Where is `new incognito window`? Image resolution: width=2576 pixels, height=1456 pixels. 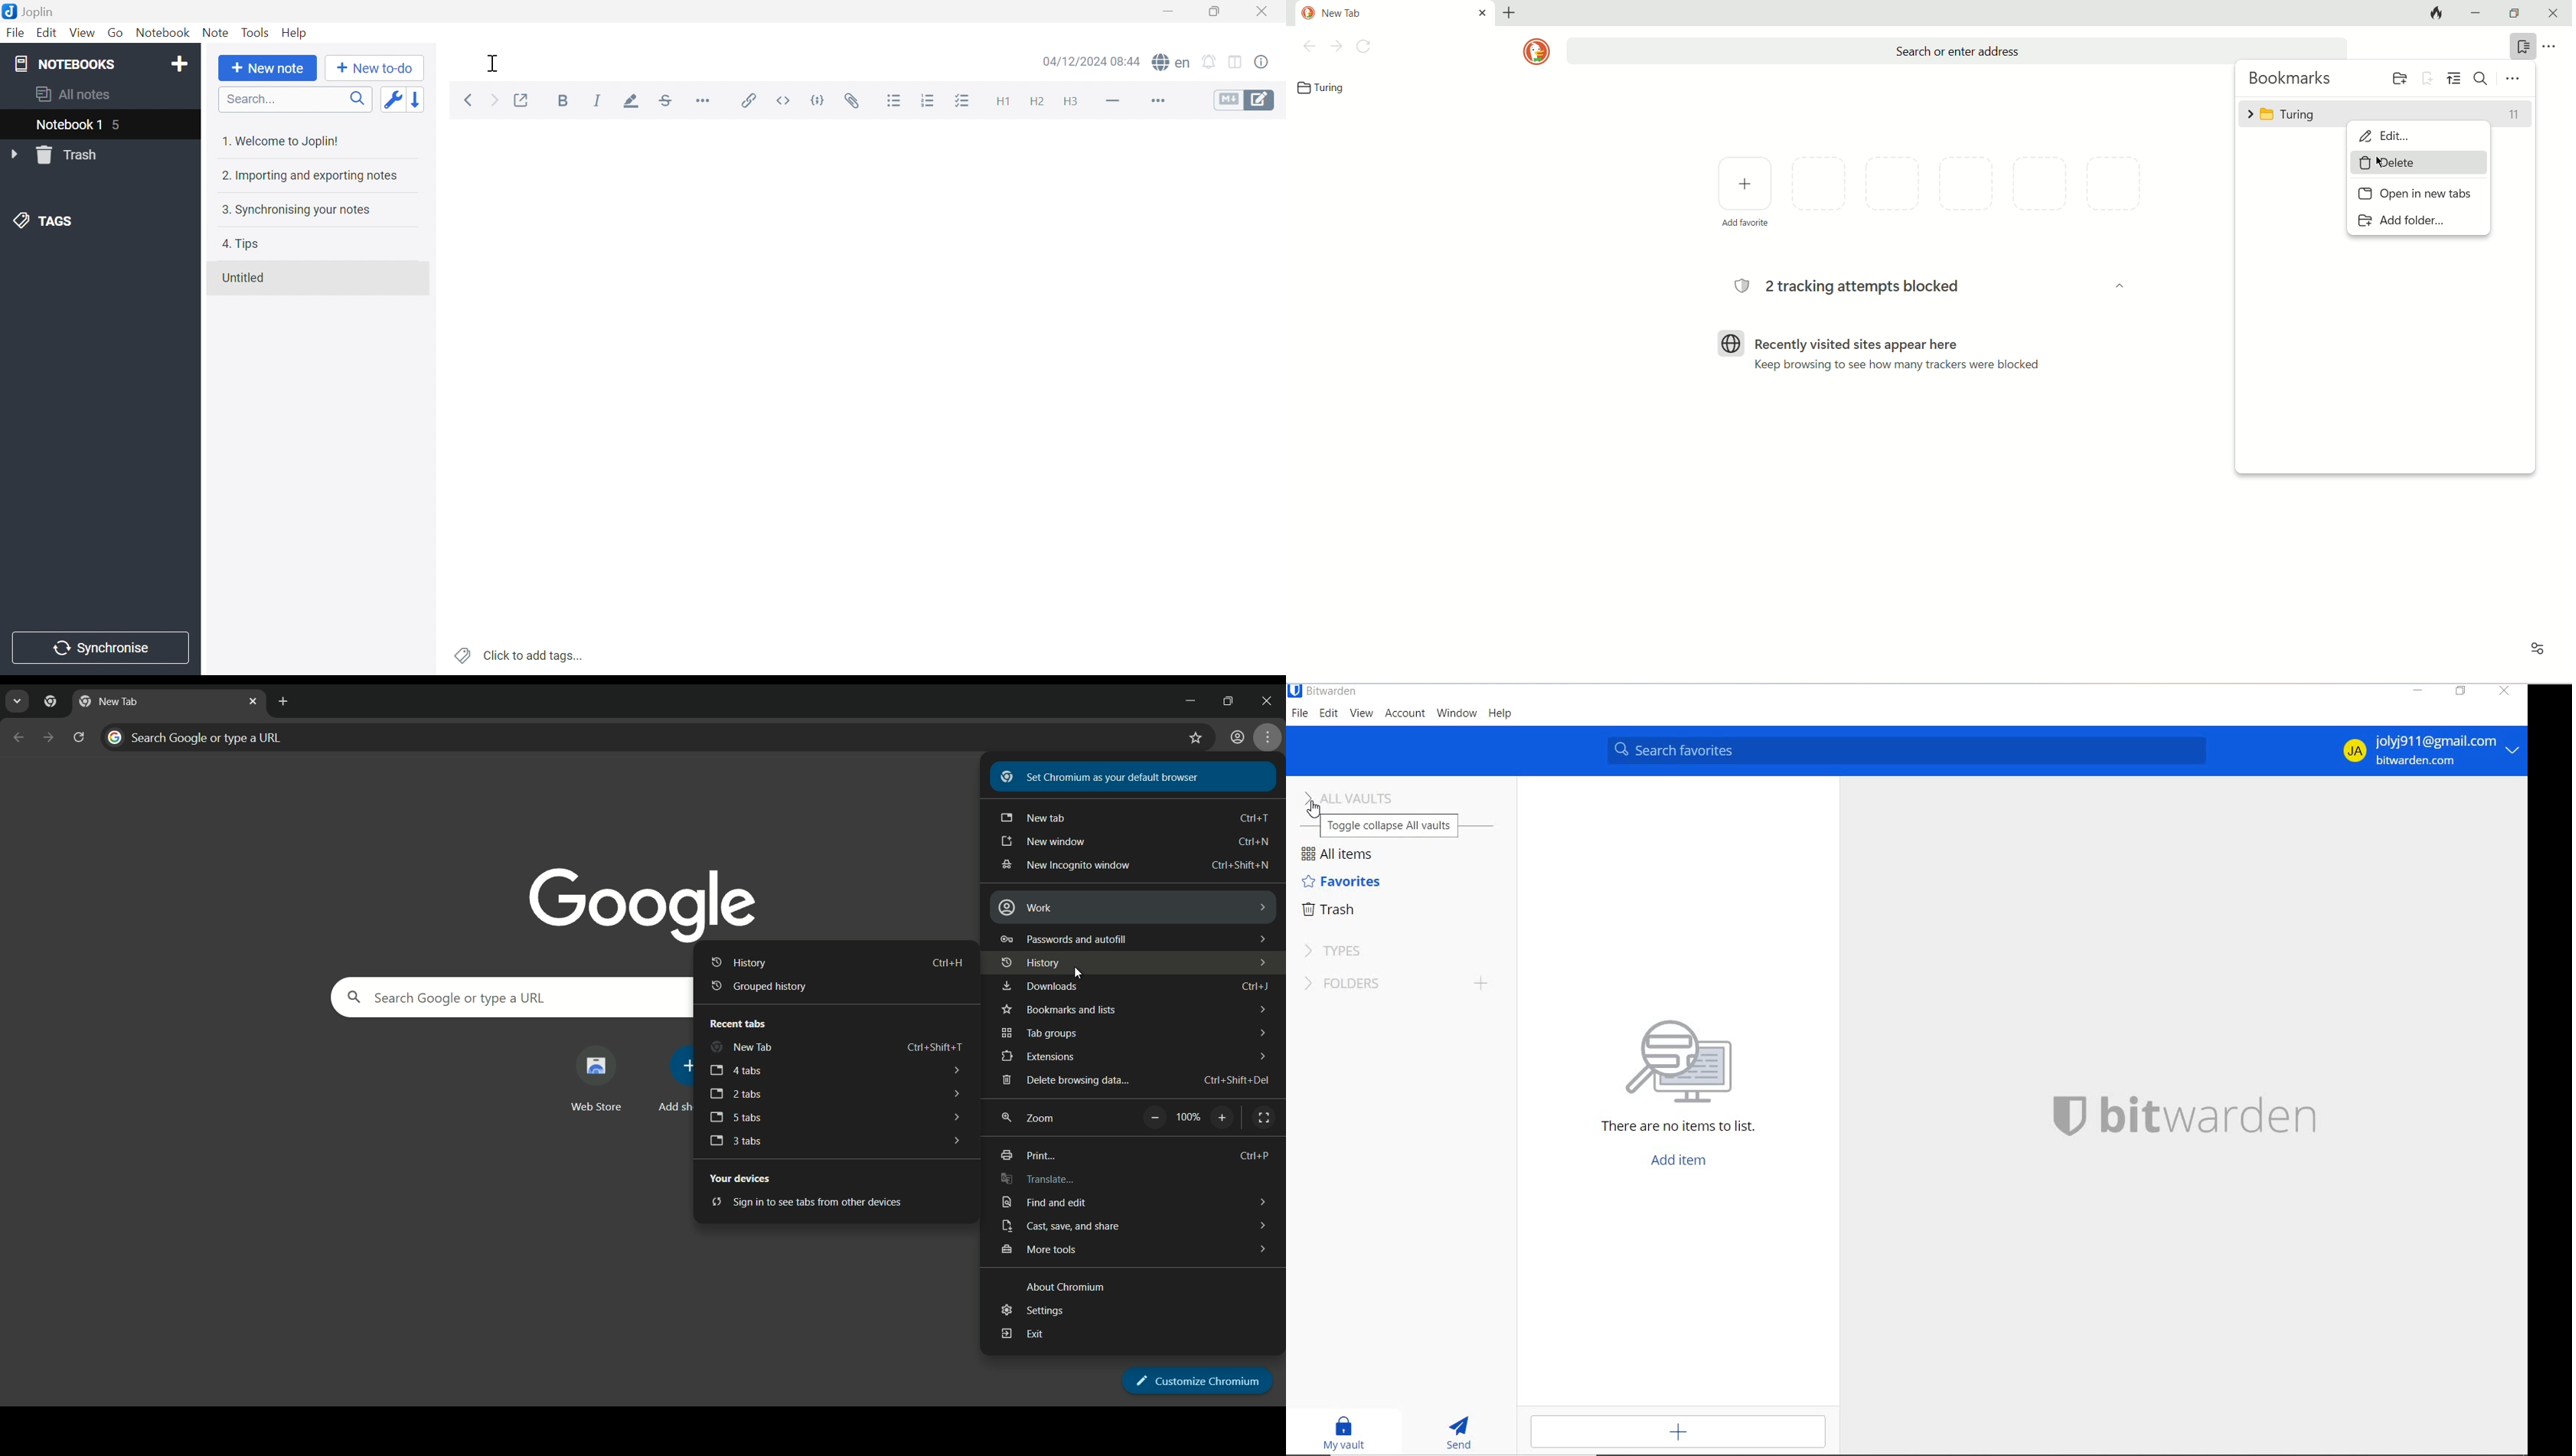
new incognito window is located at coordinates (1064, 866).